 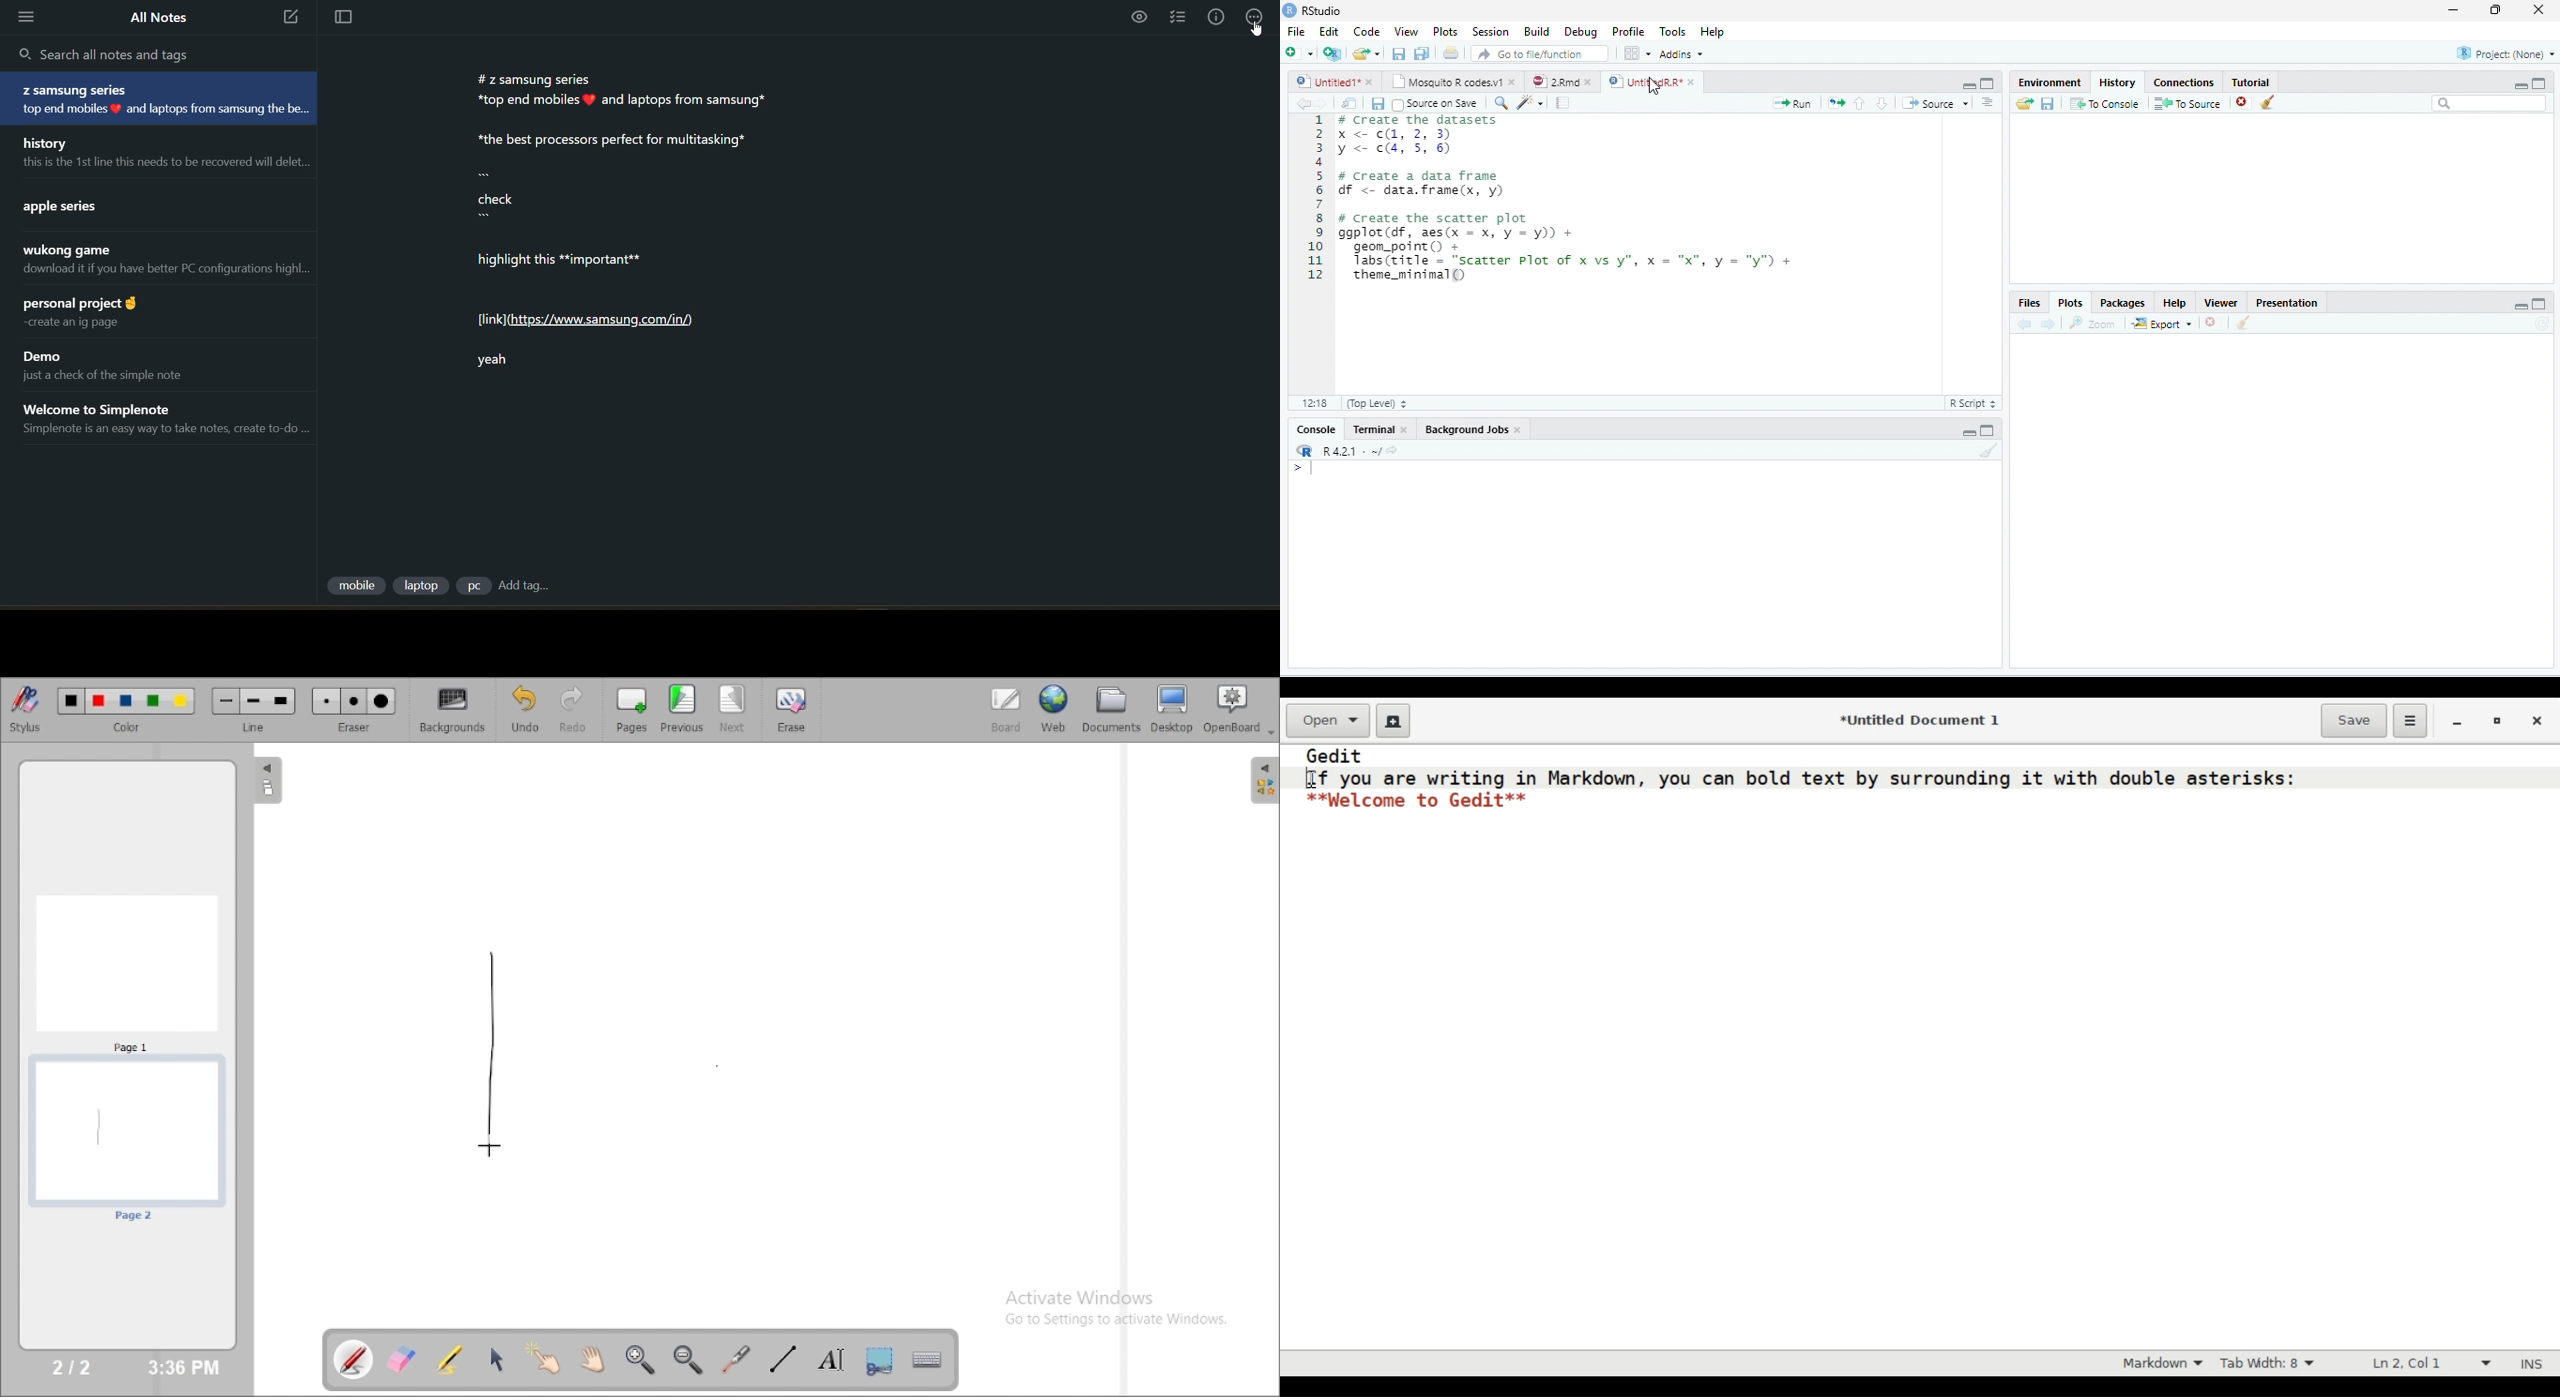 I want to click on Session, so click(x=1491, y=31).